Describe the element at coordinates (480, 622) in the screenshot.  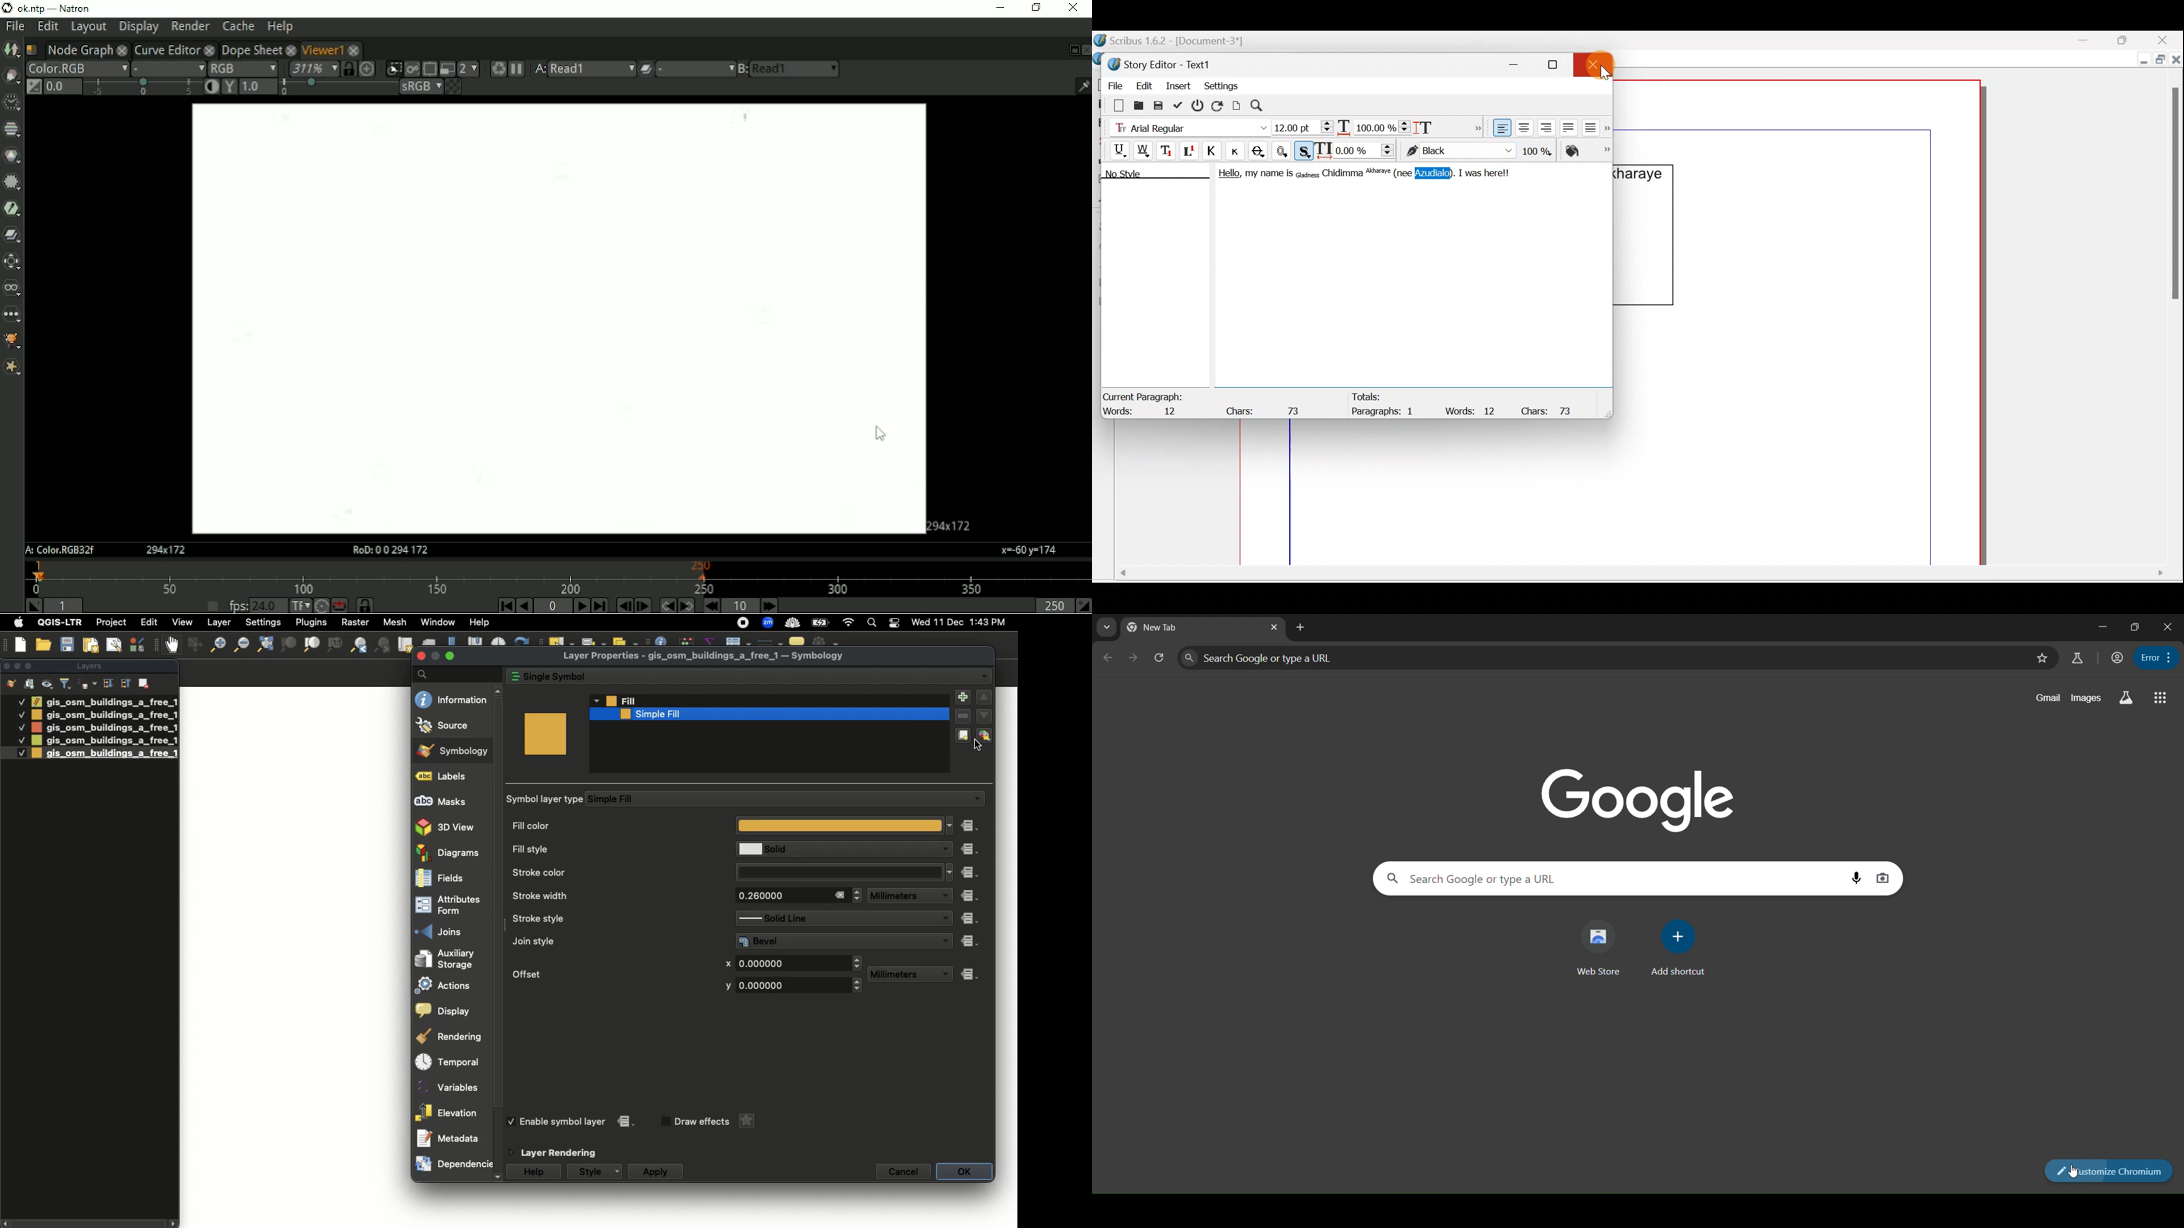
I see `Help` at that location.